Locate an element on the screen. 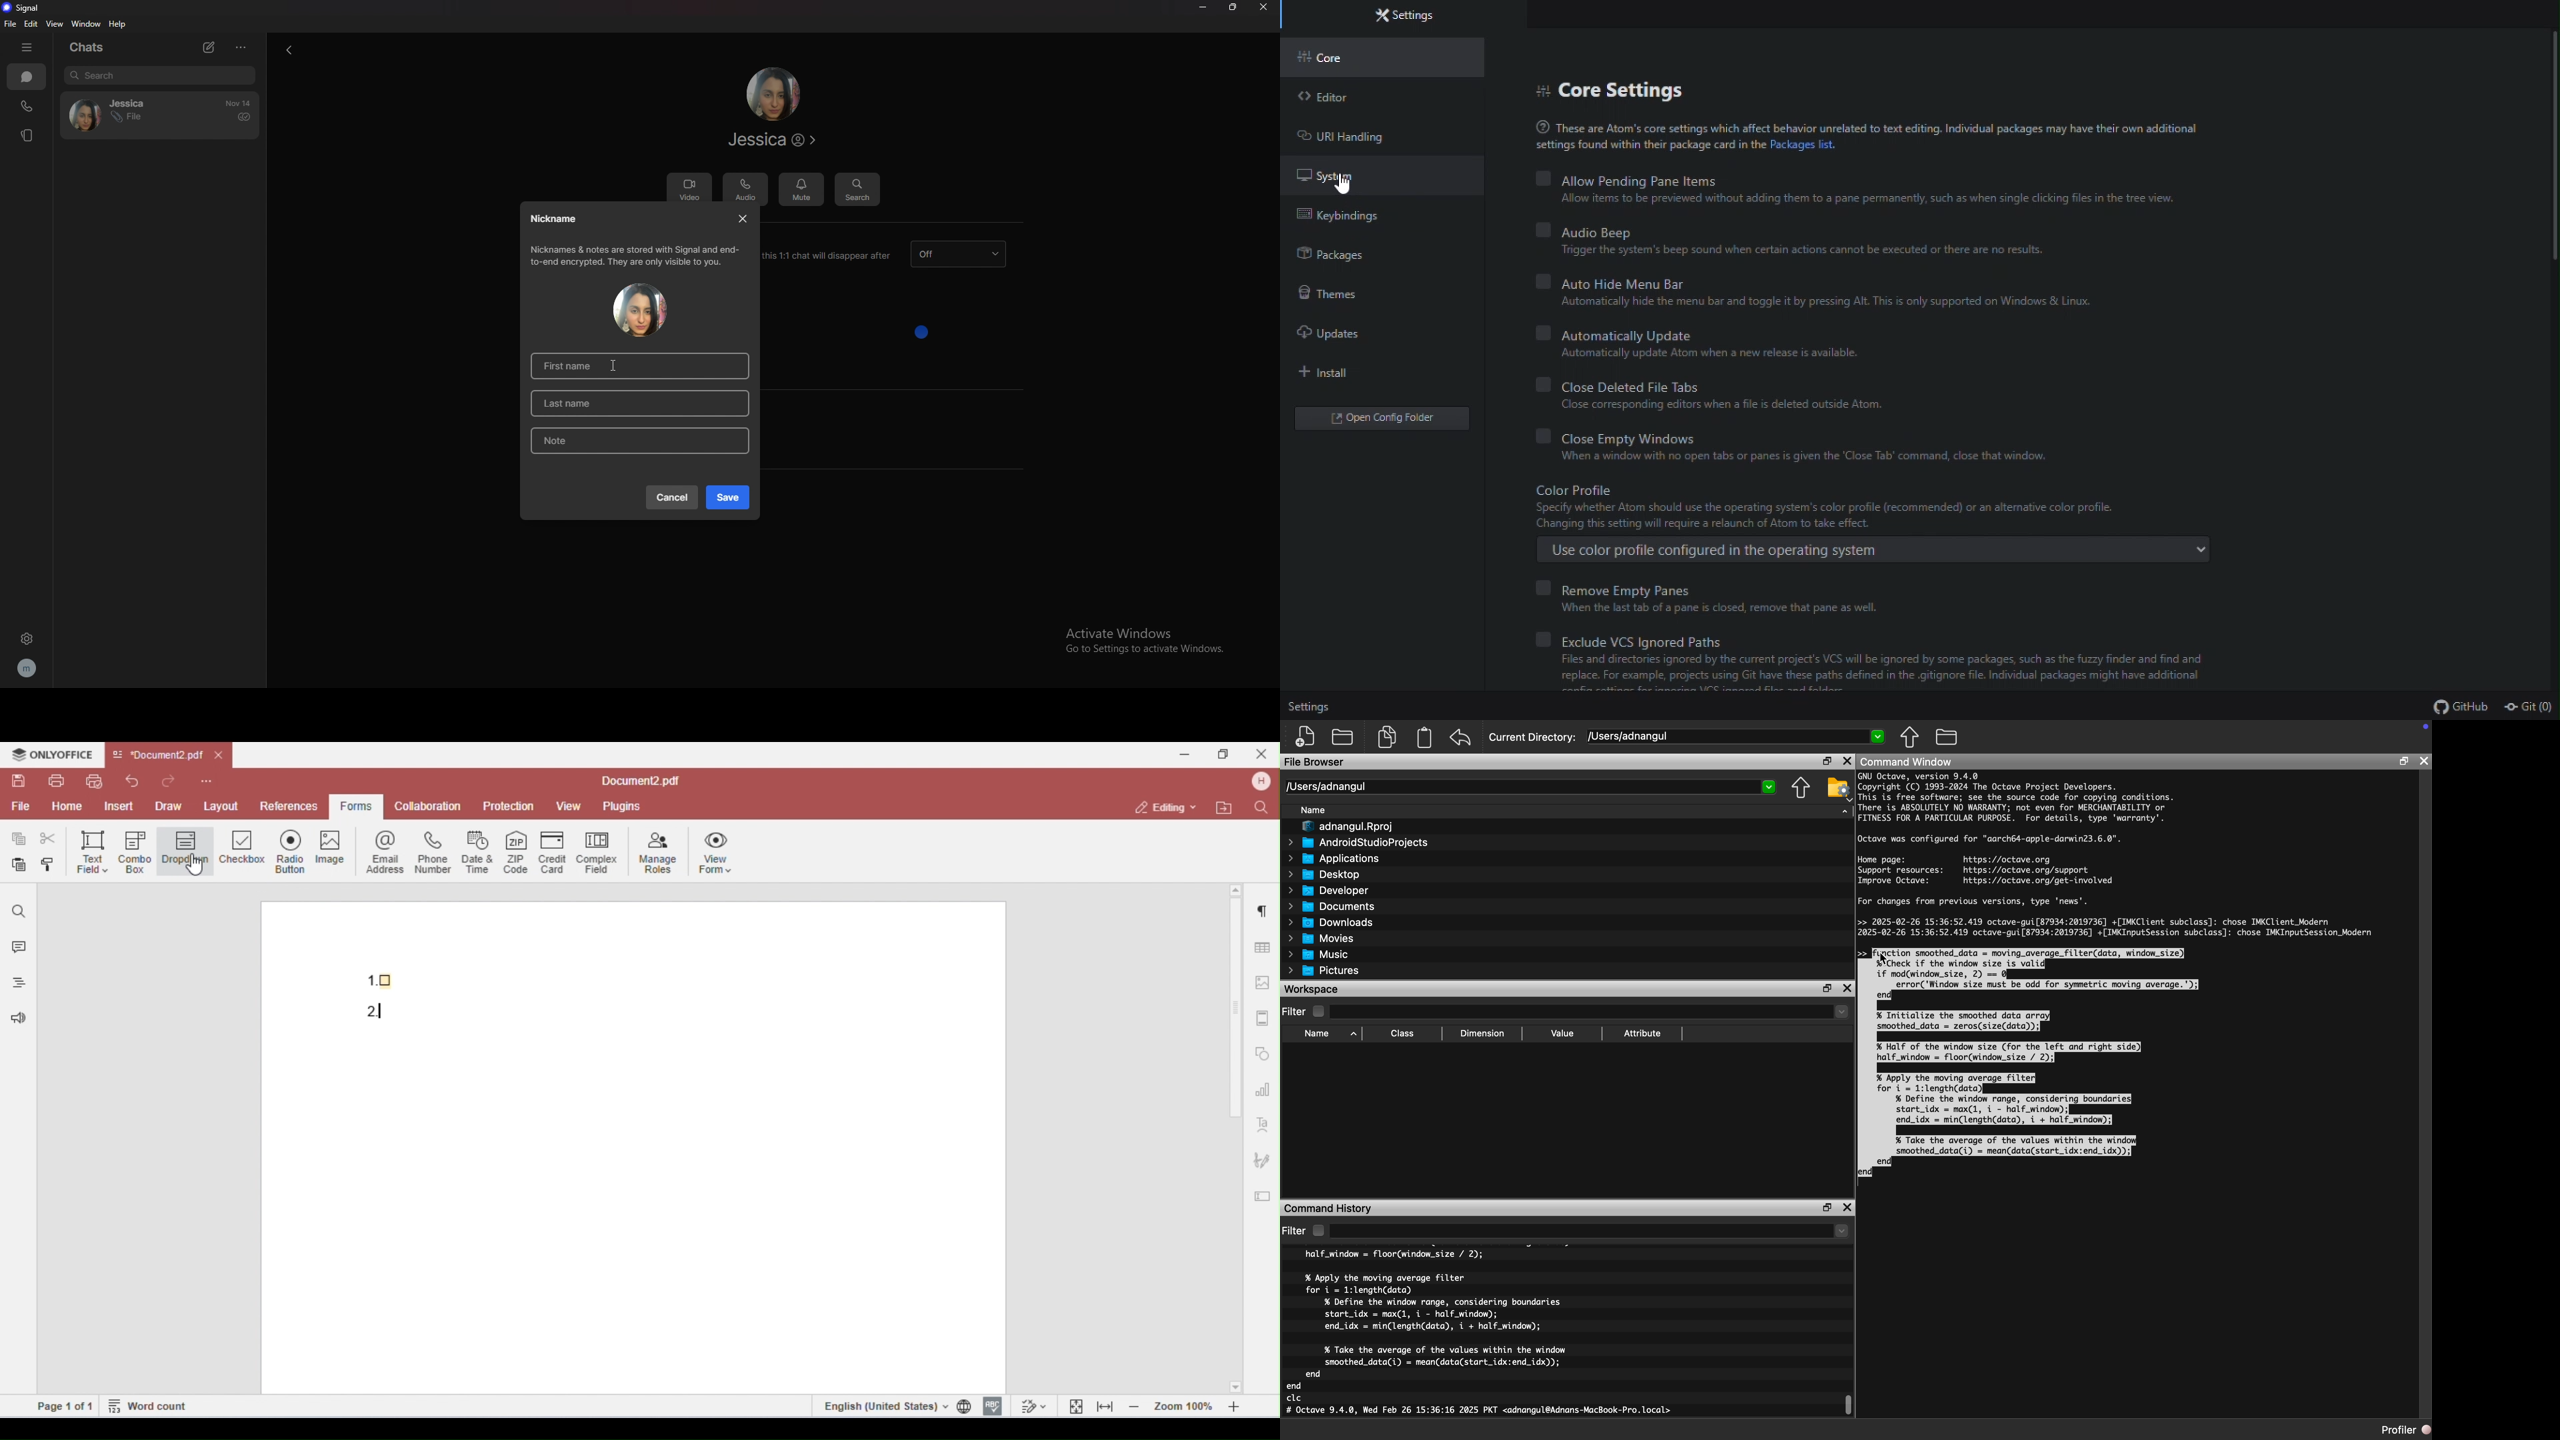  cancel is located at coordinates (671, 497).